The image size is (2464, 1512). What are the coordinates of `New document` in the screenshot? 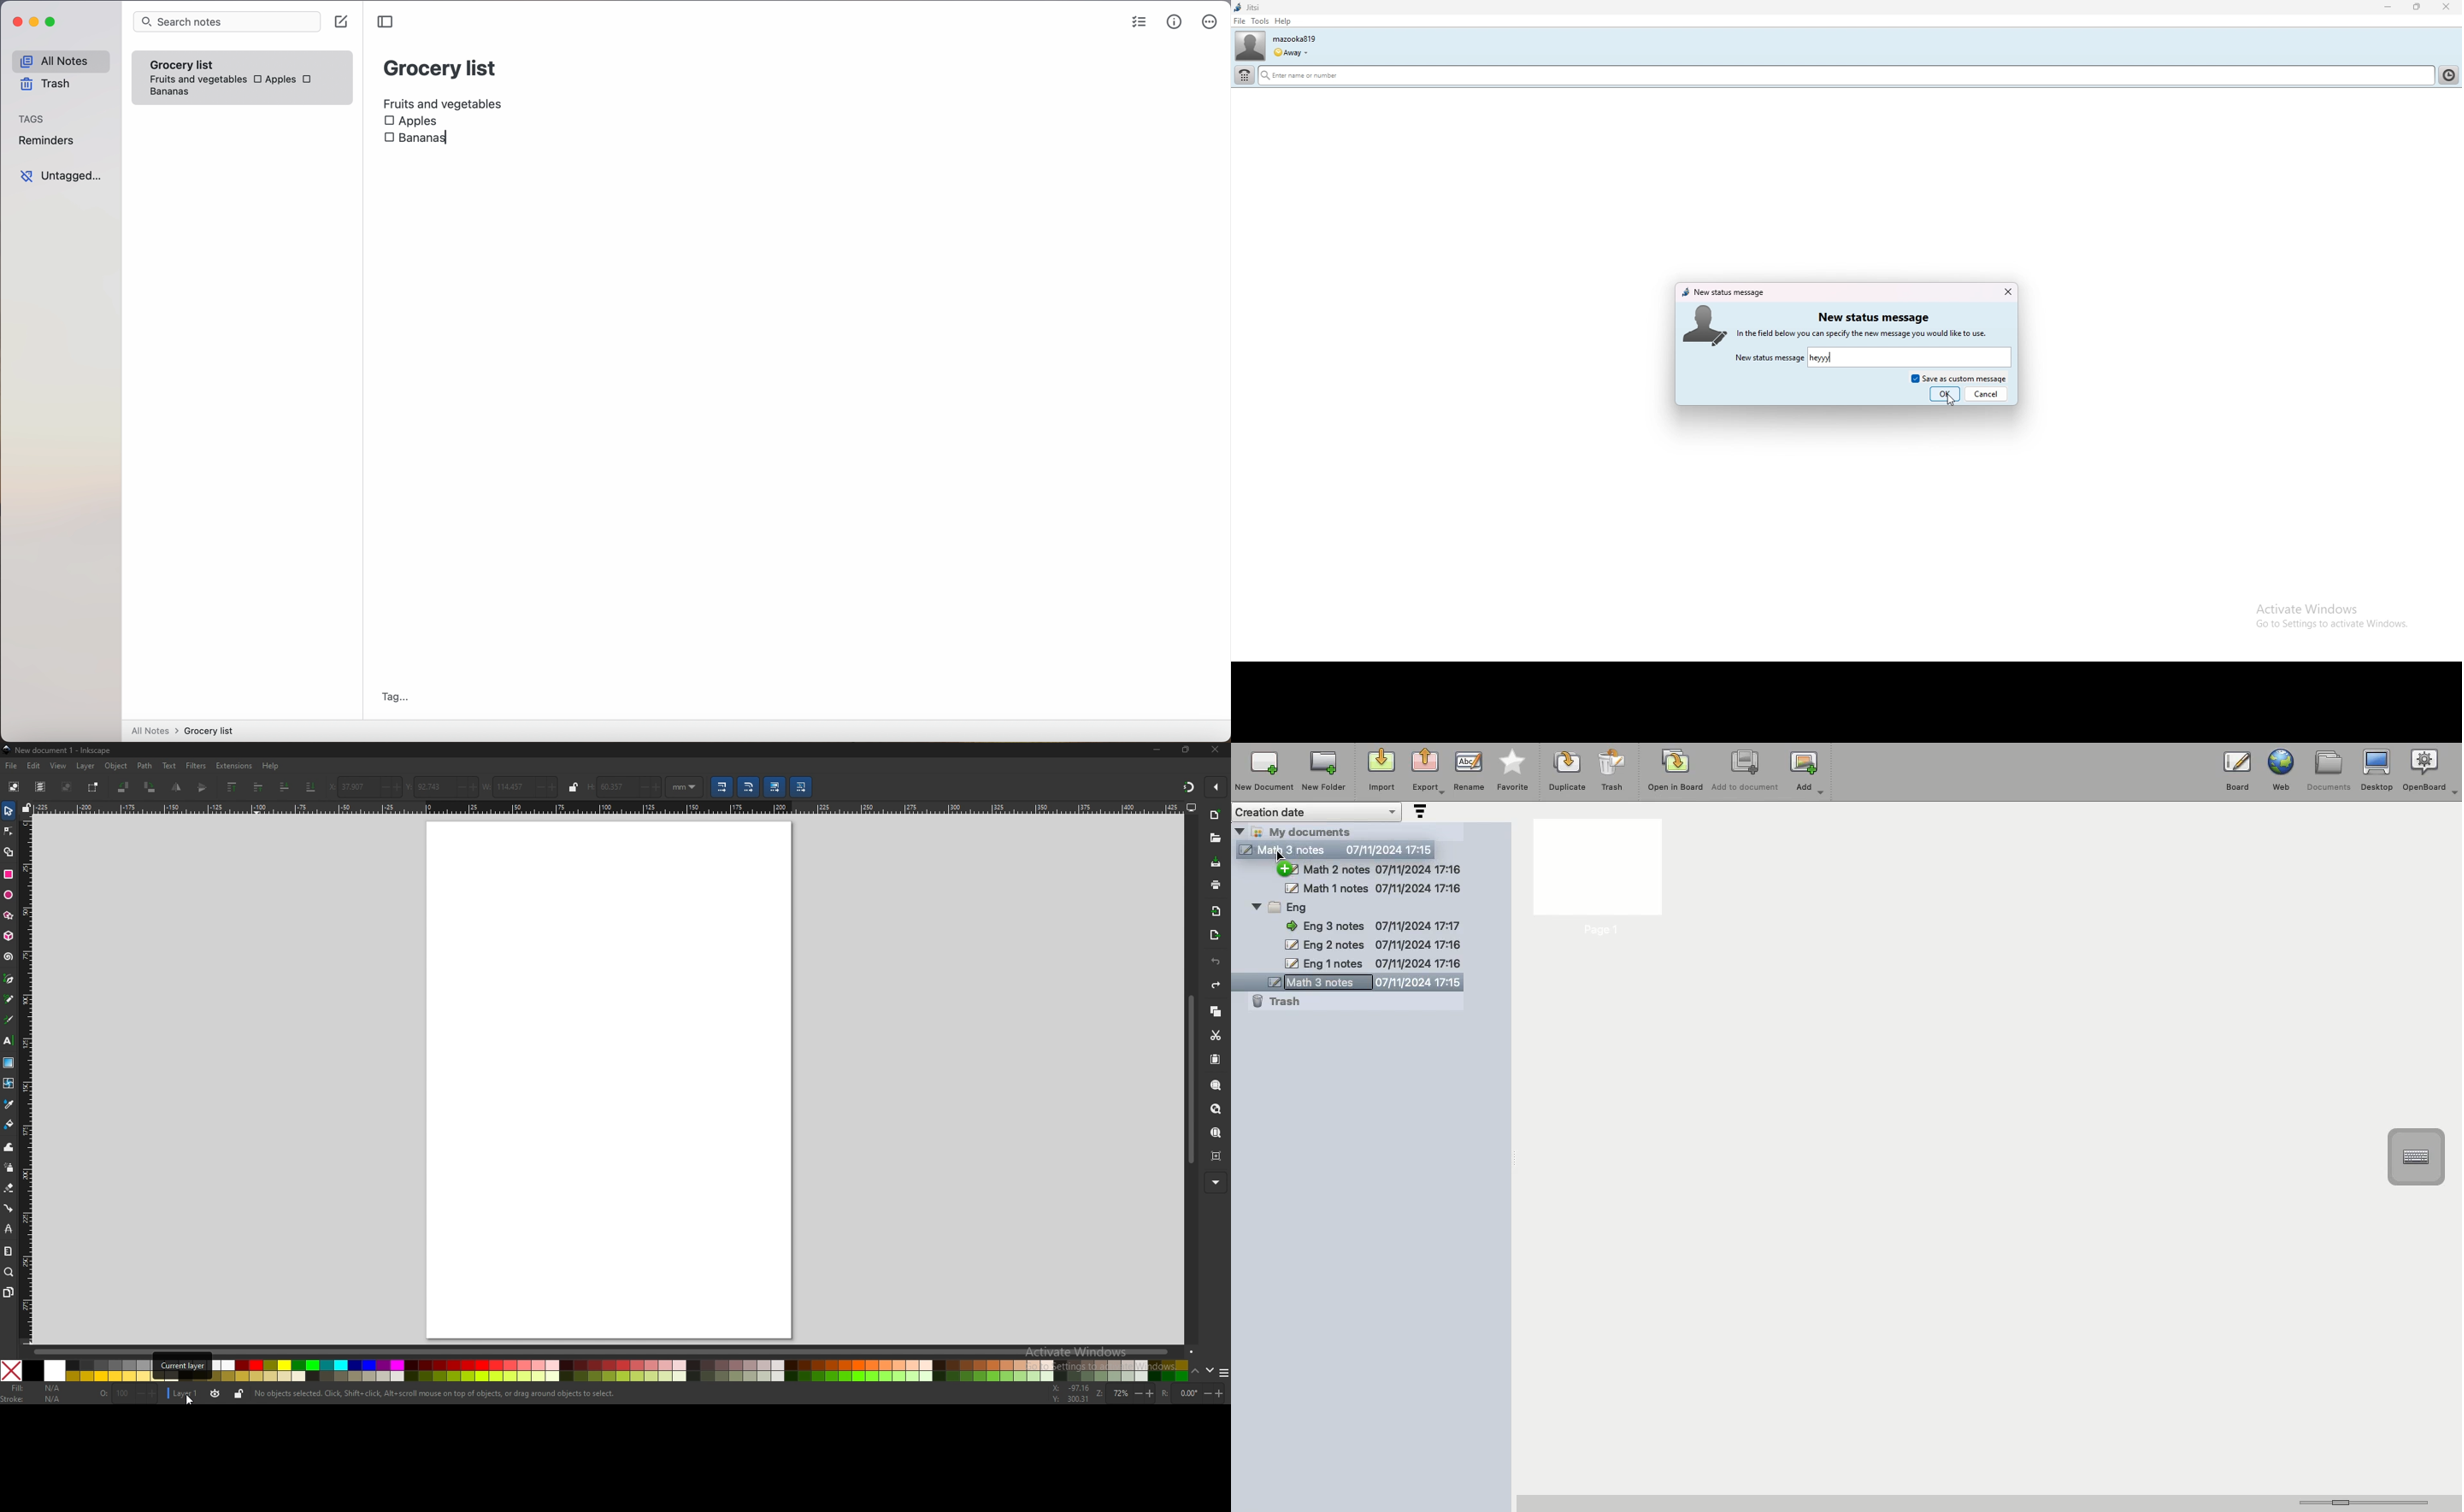 It's located at (1264, 771).